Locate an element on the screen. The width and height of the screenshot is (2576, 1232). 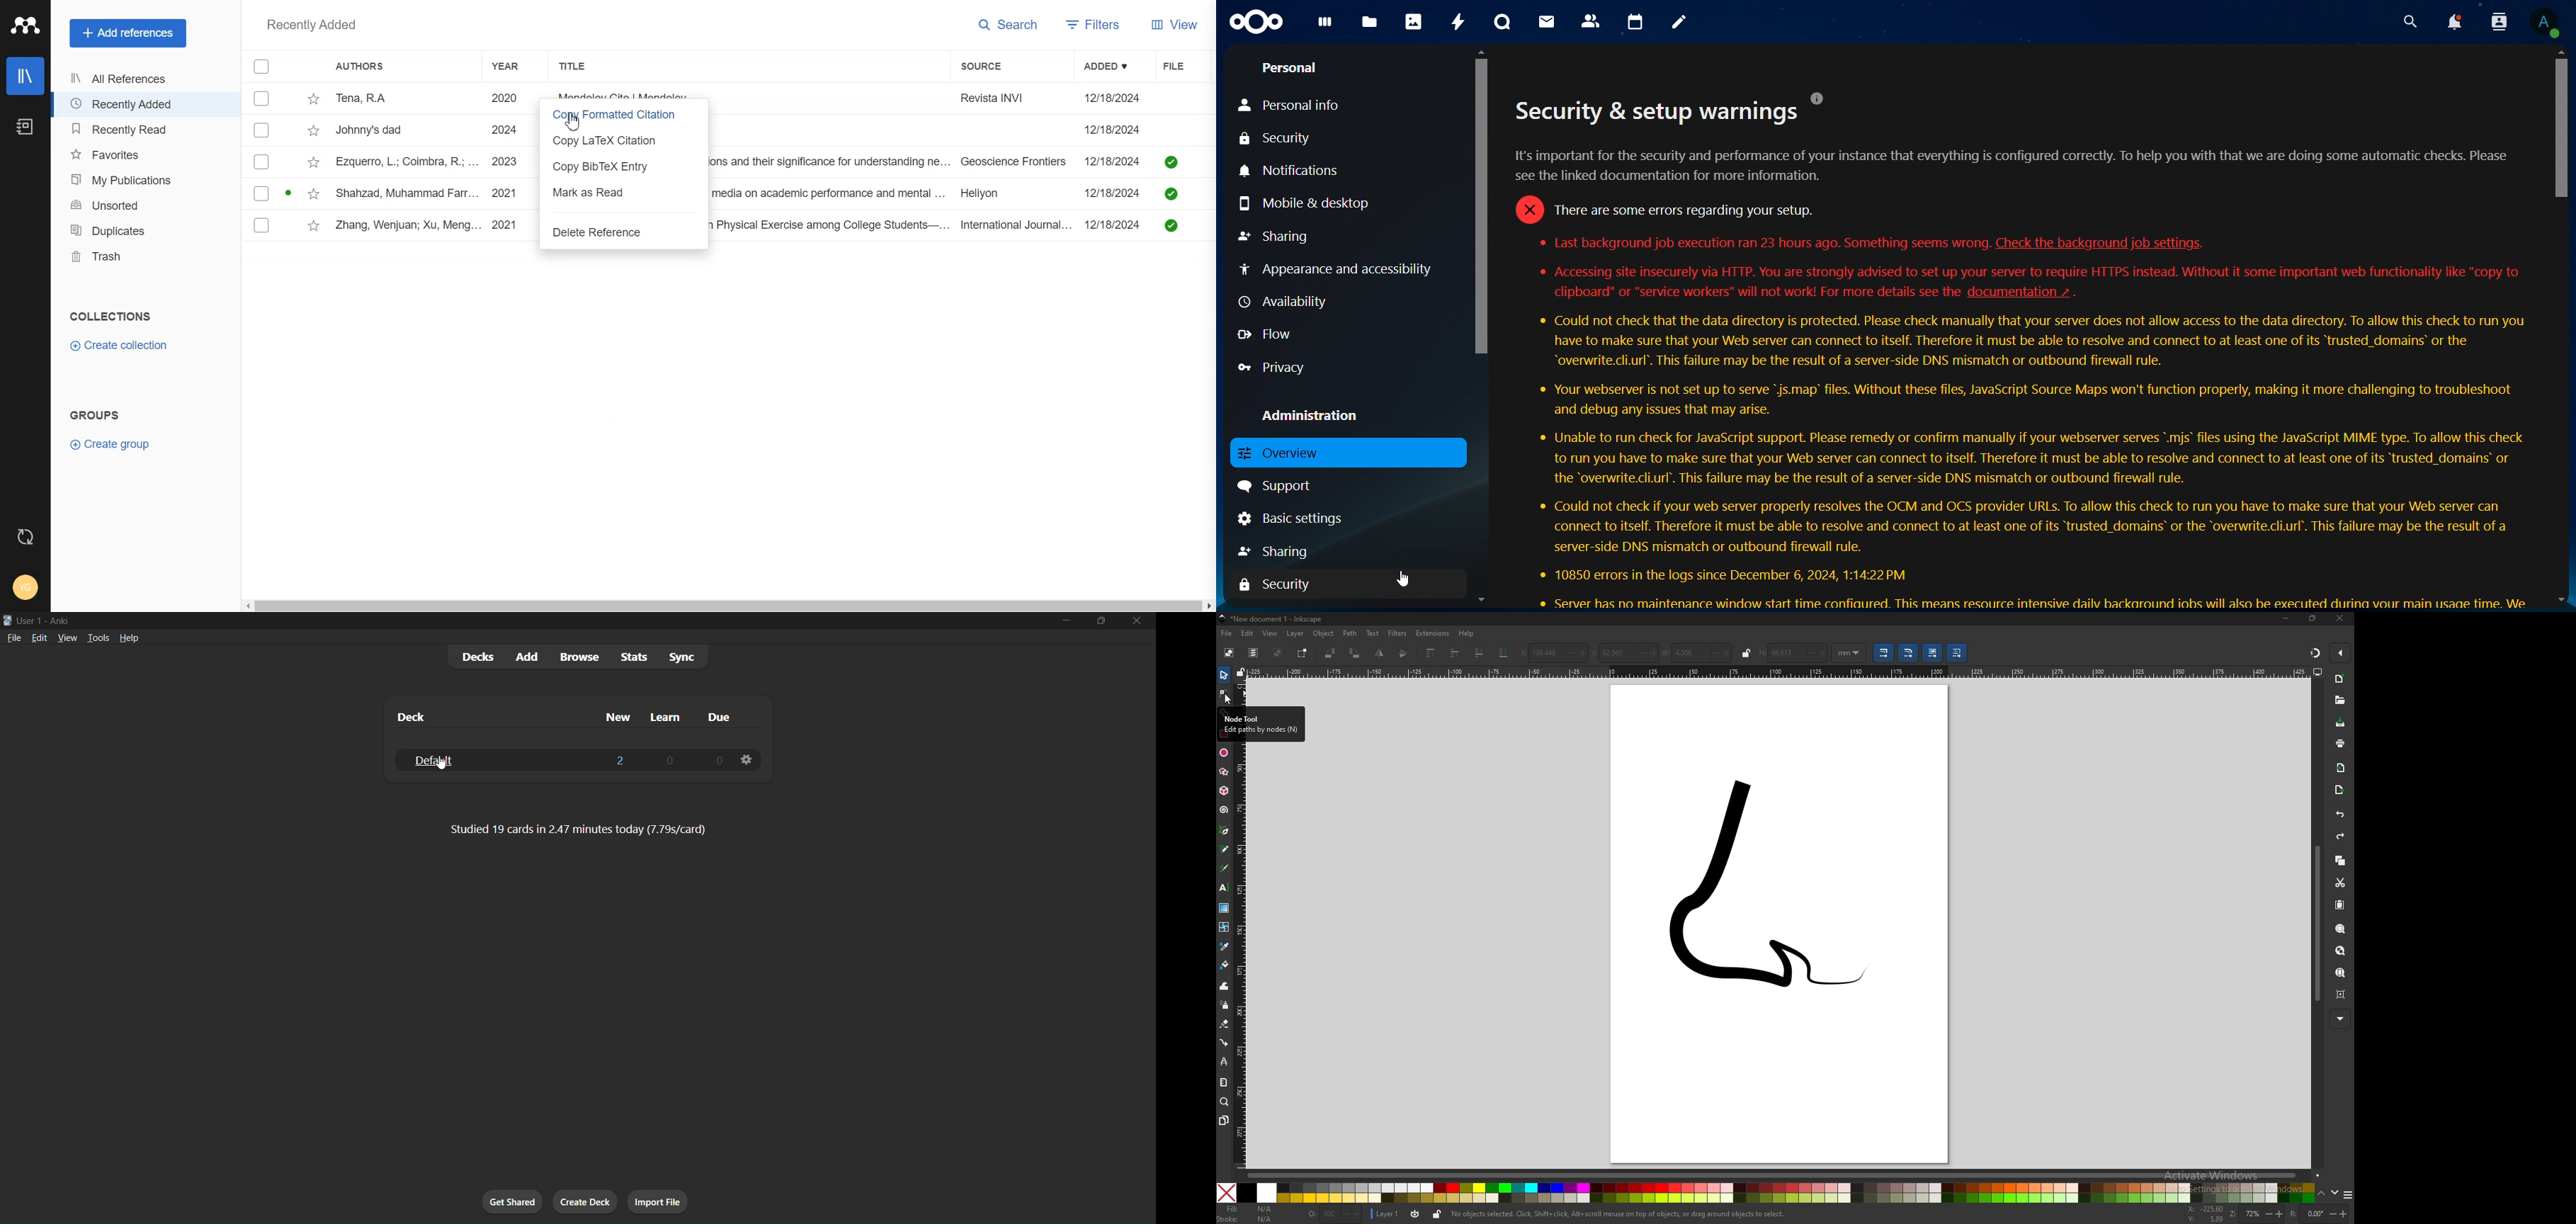
appearance and accessibilty is located at coordinates (1342, 269).